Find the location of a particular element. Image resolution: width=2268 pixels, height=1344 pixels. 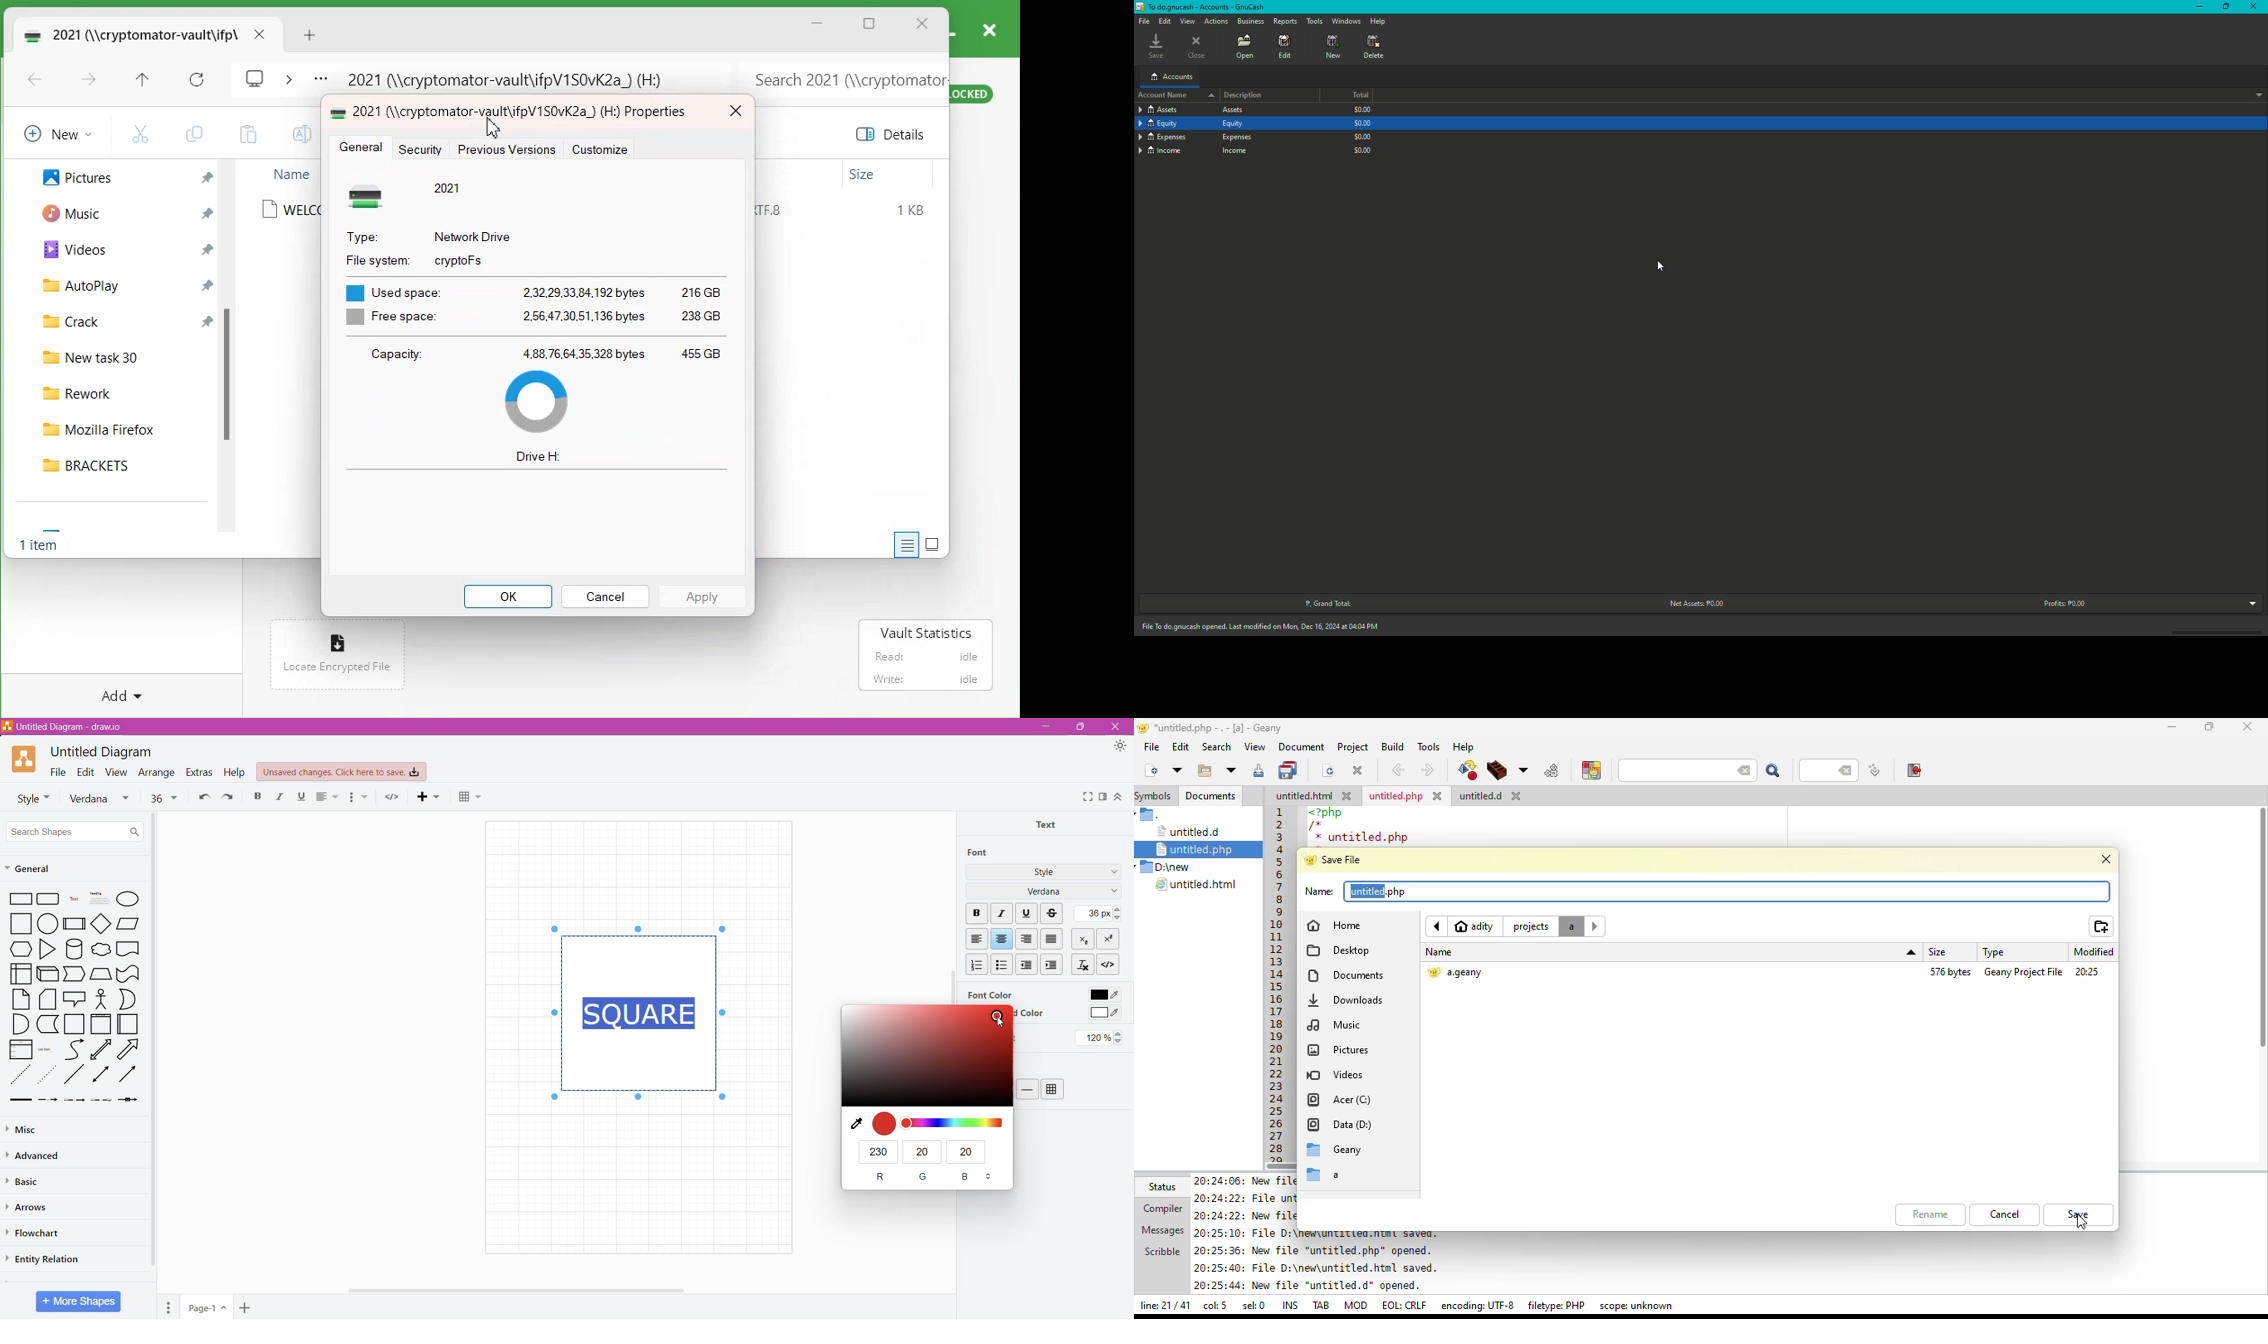

Equity is located at coordinates (1192, 123).